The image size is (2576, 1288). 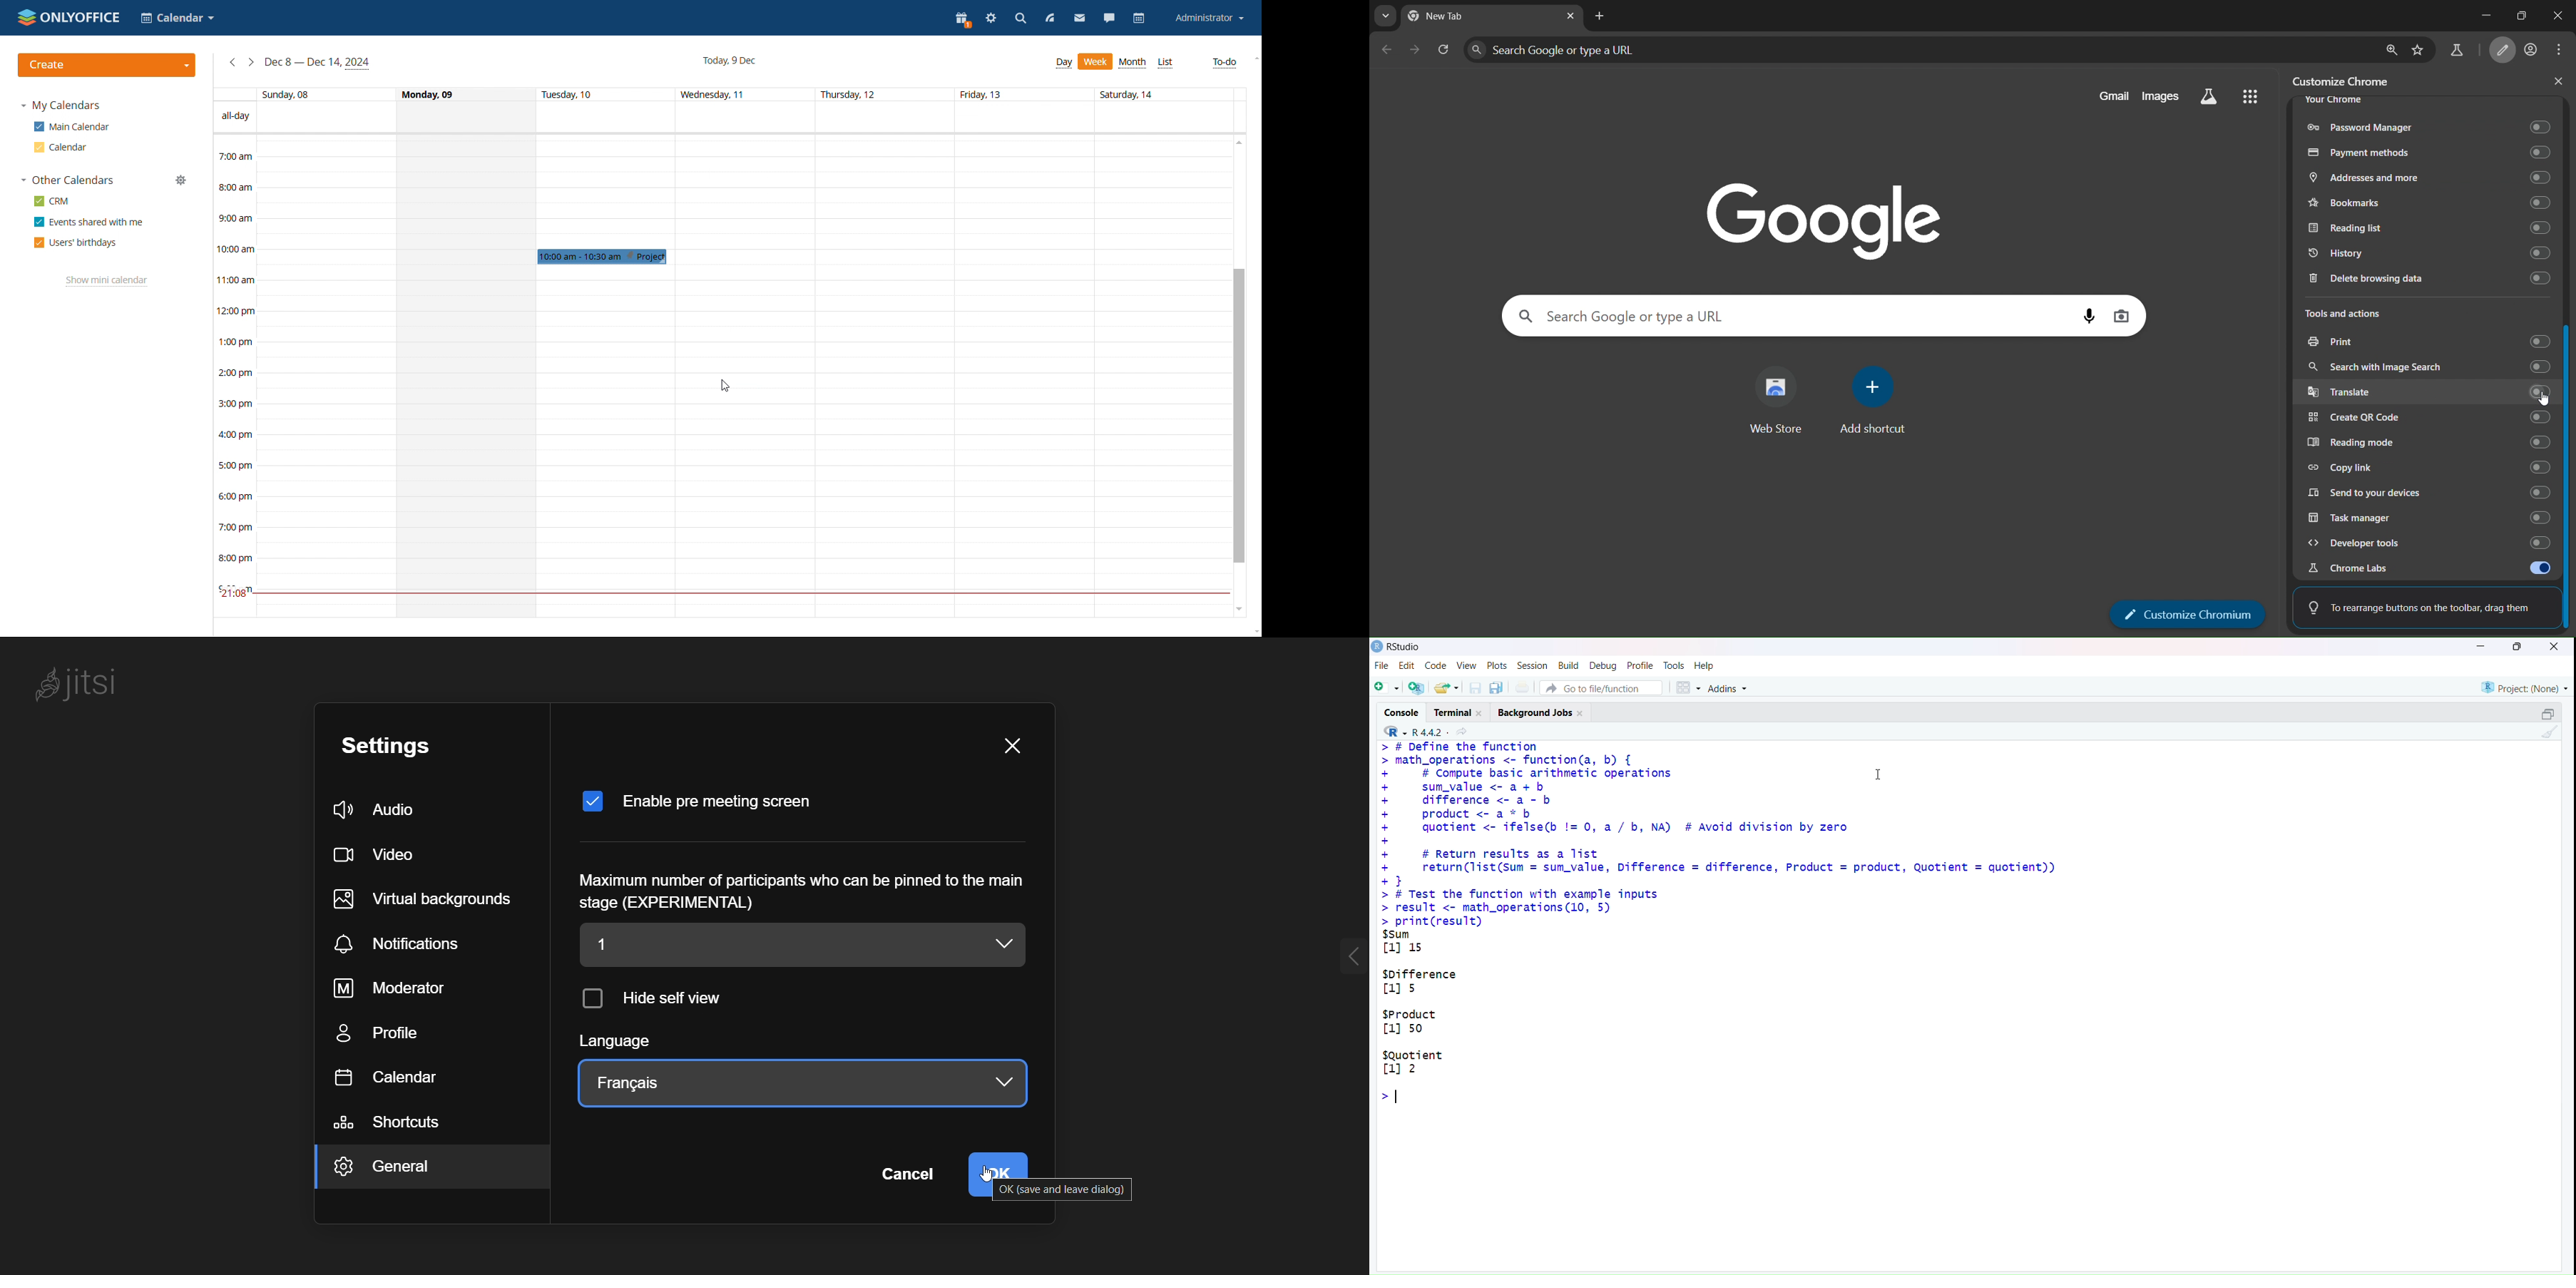 I want to click on Save all open documents (Ctrl + Alt + S), so click(x=1495, y=686).